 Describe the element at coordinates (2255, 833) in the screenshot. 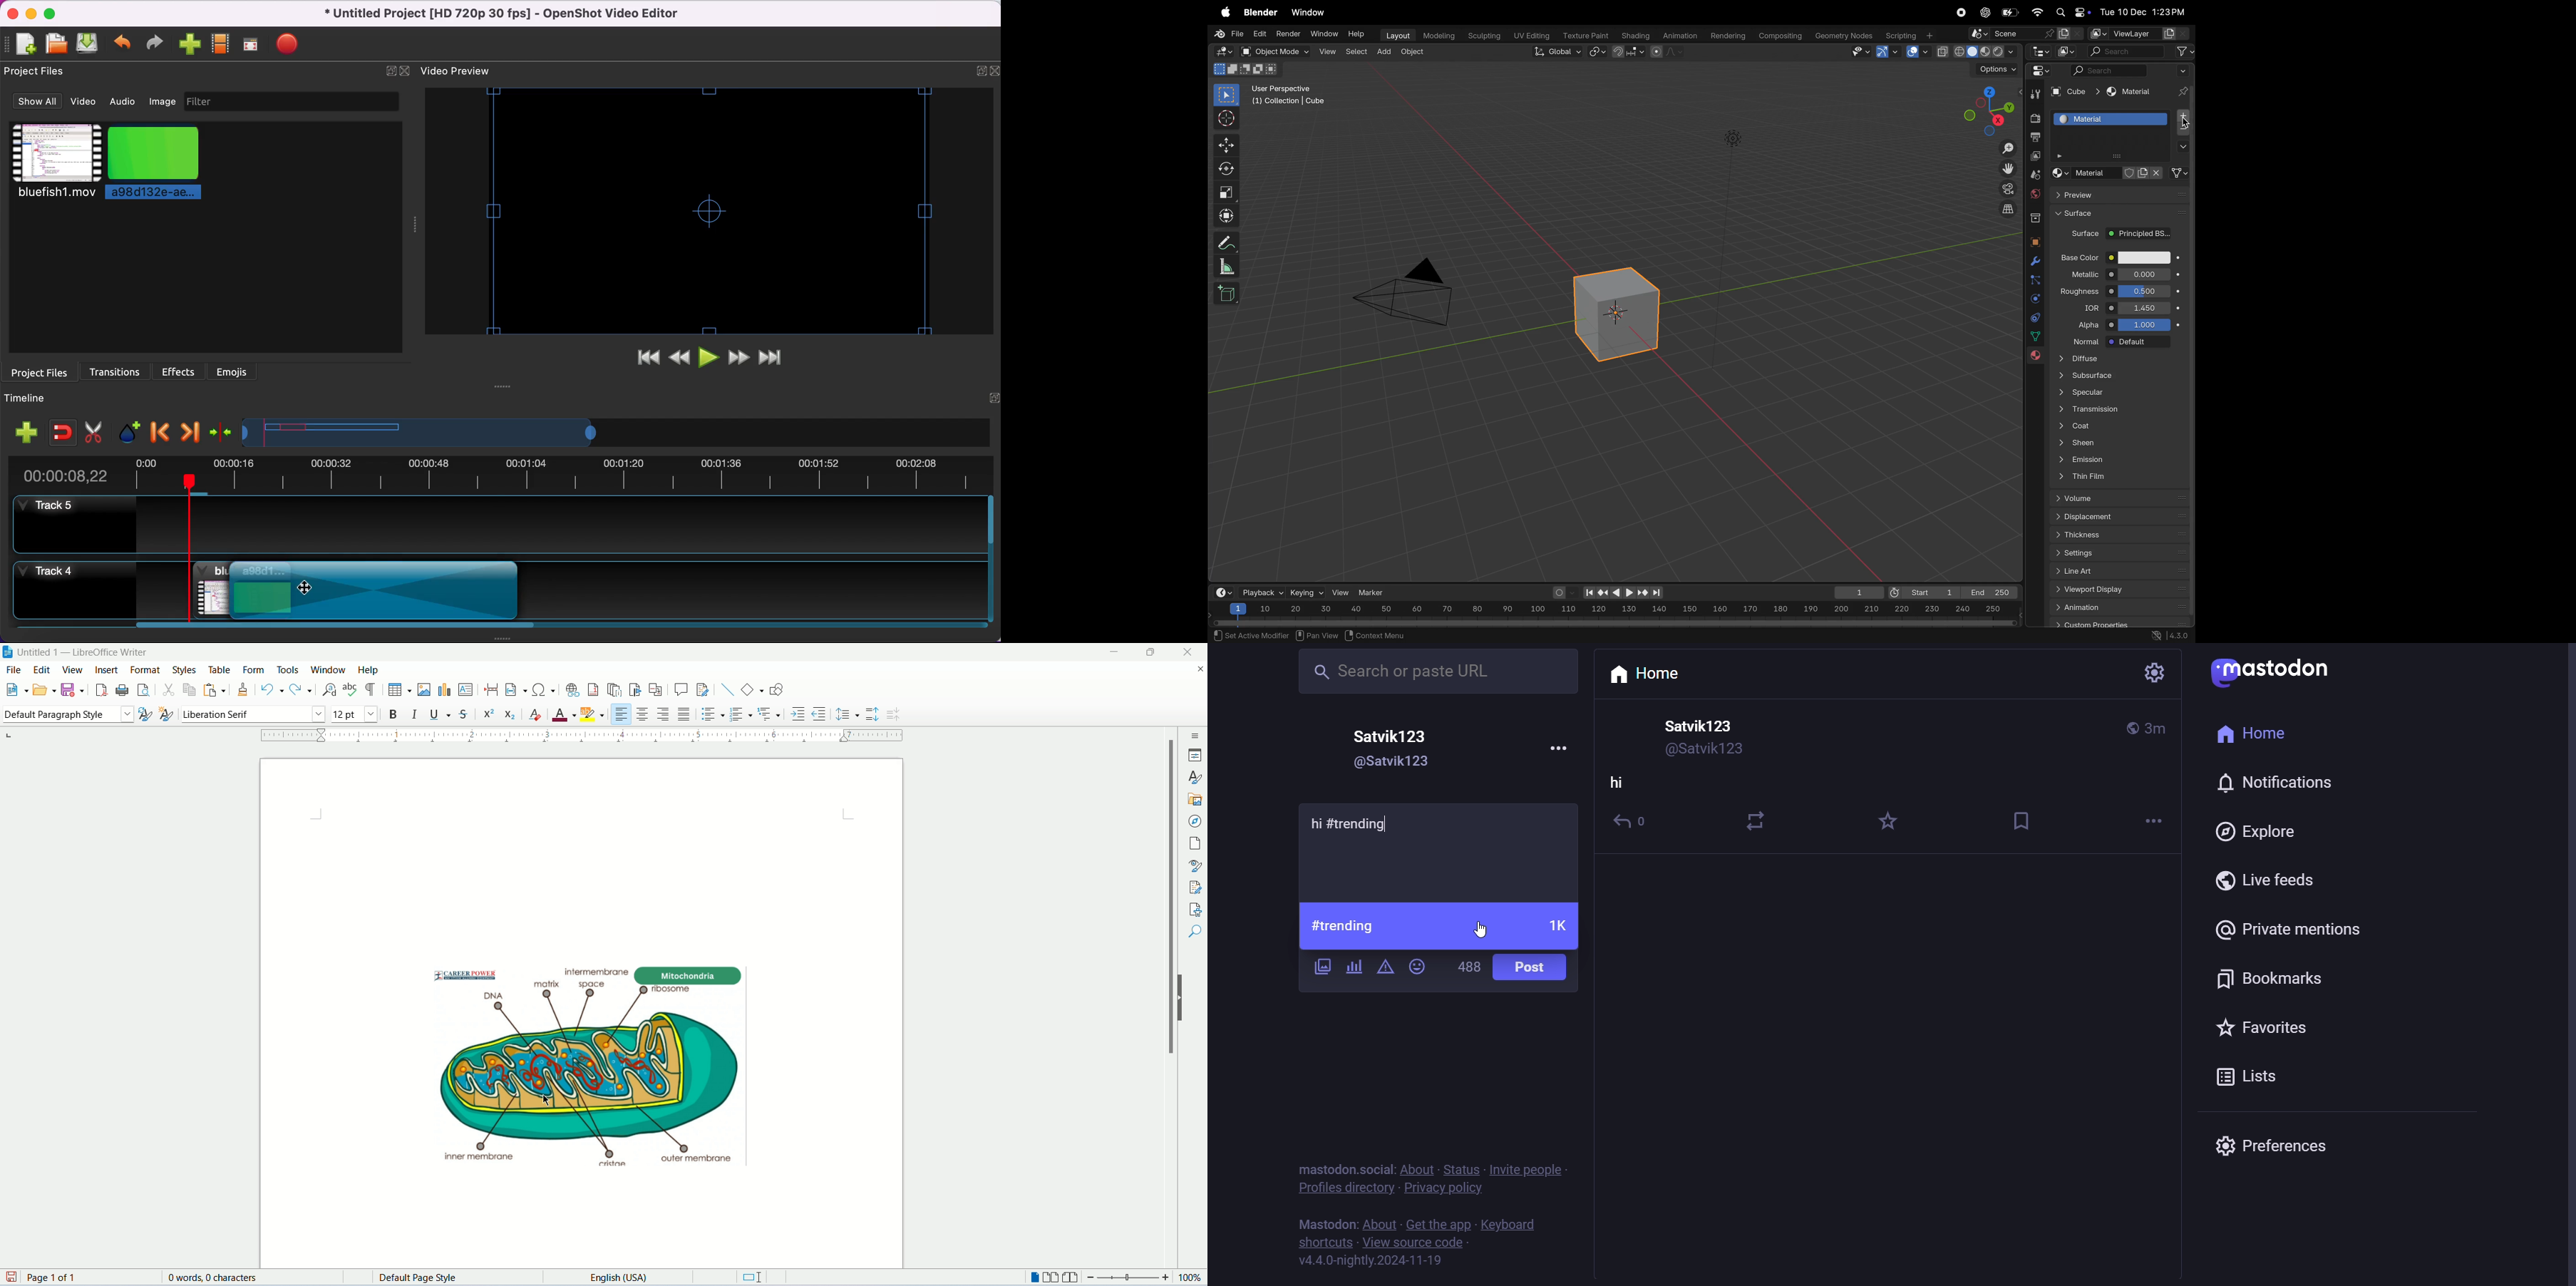

I see `explore` at that location.